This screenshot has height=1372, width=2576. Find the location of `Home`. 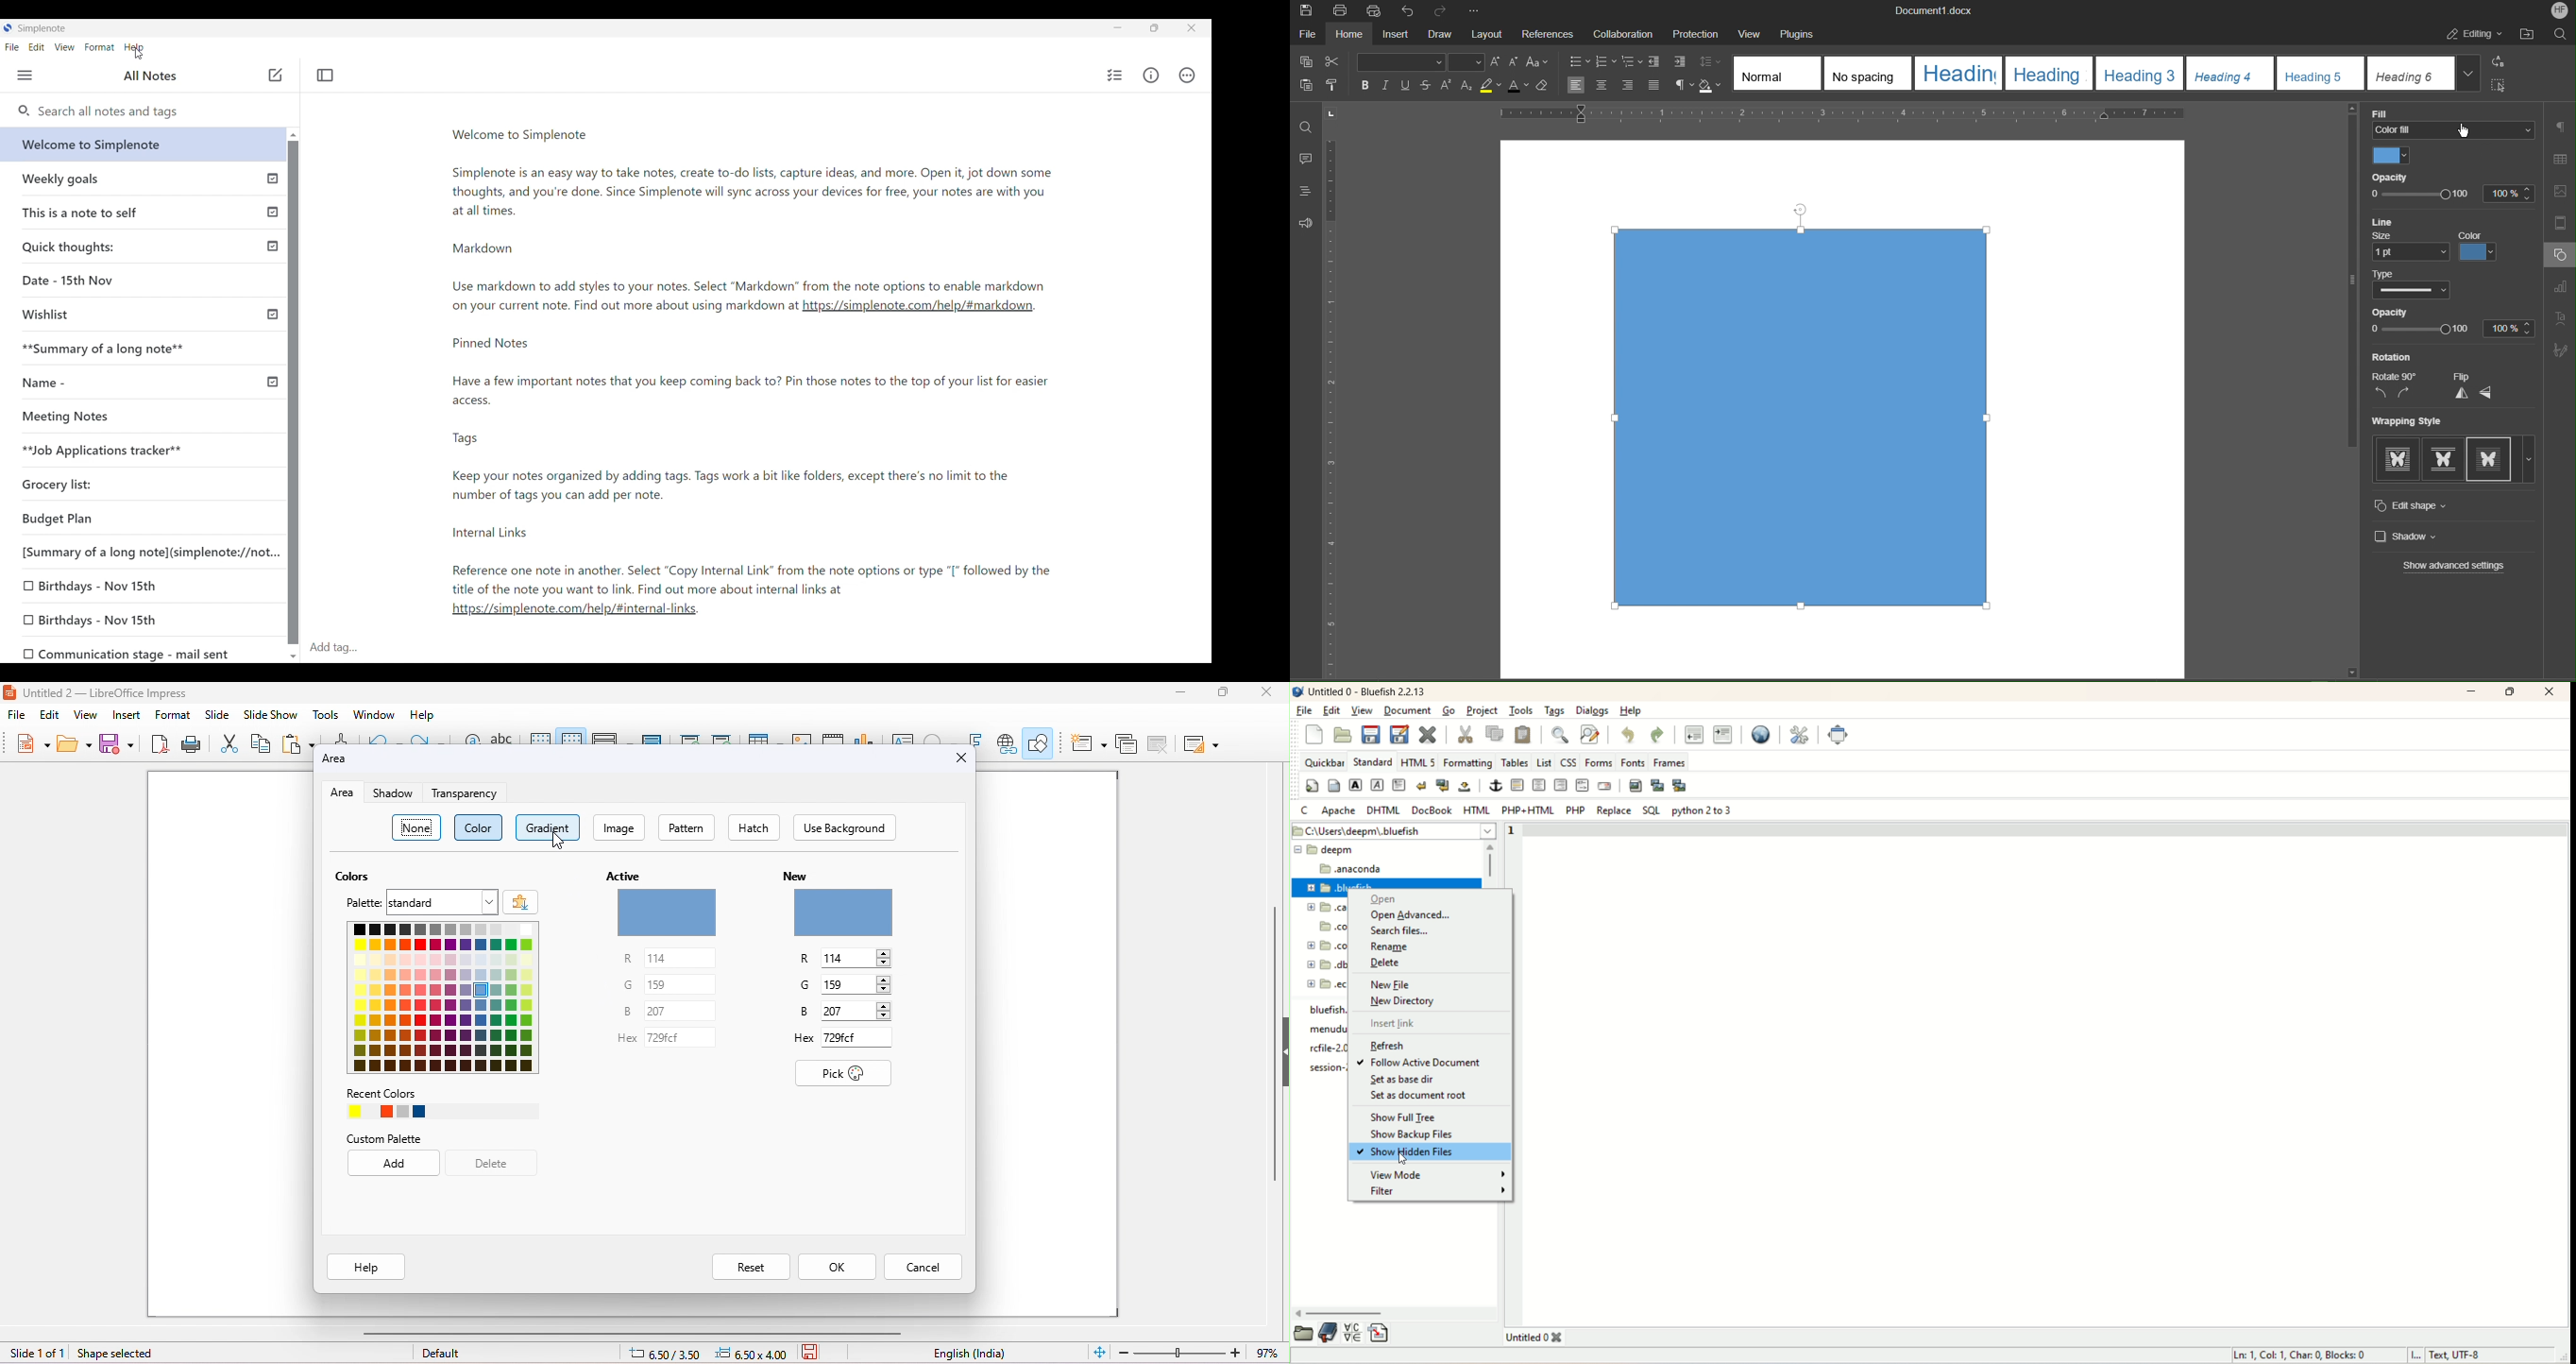

Home is located at coordinates (1347, 34).